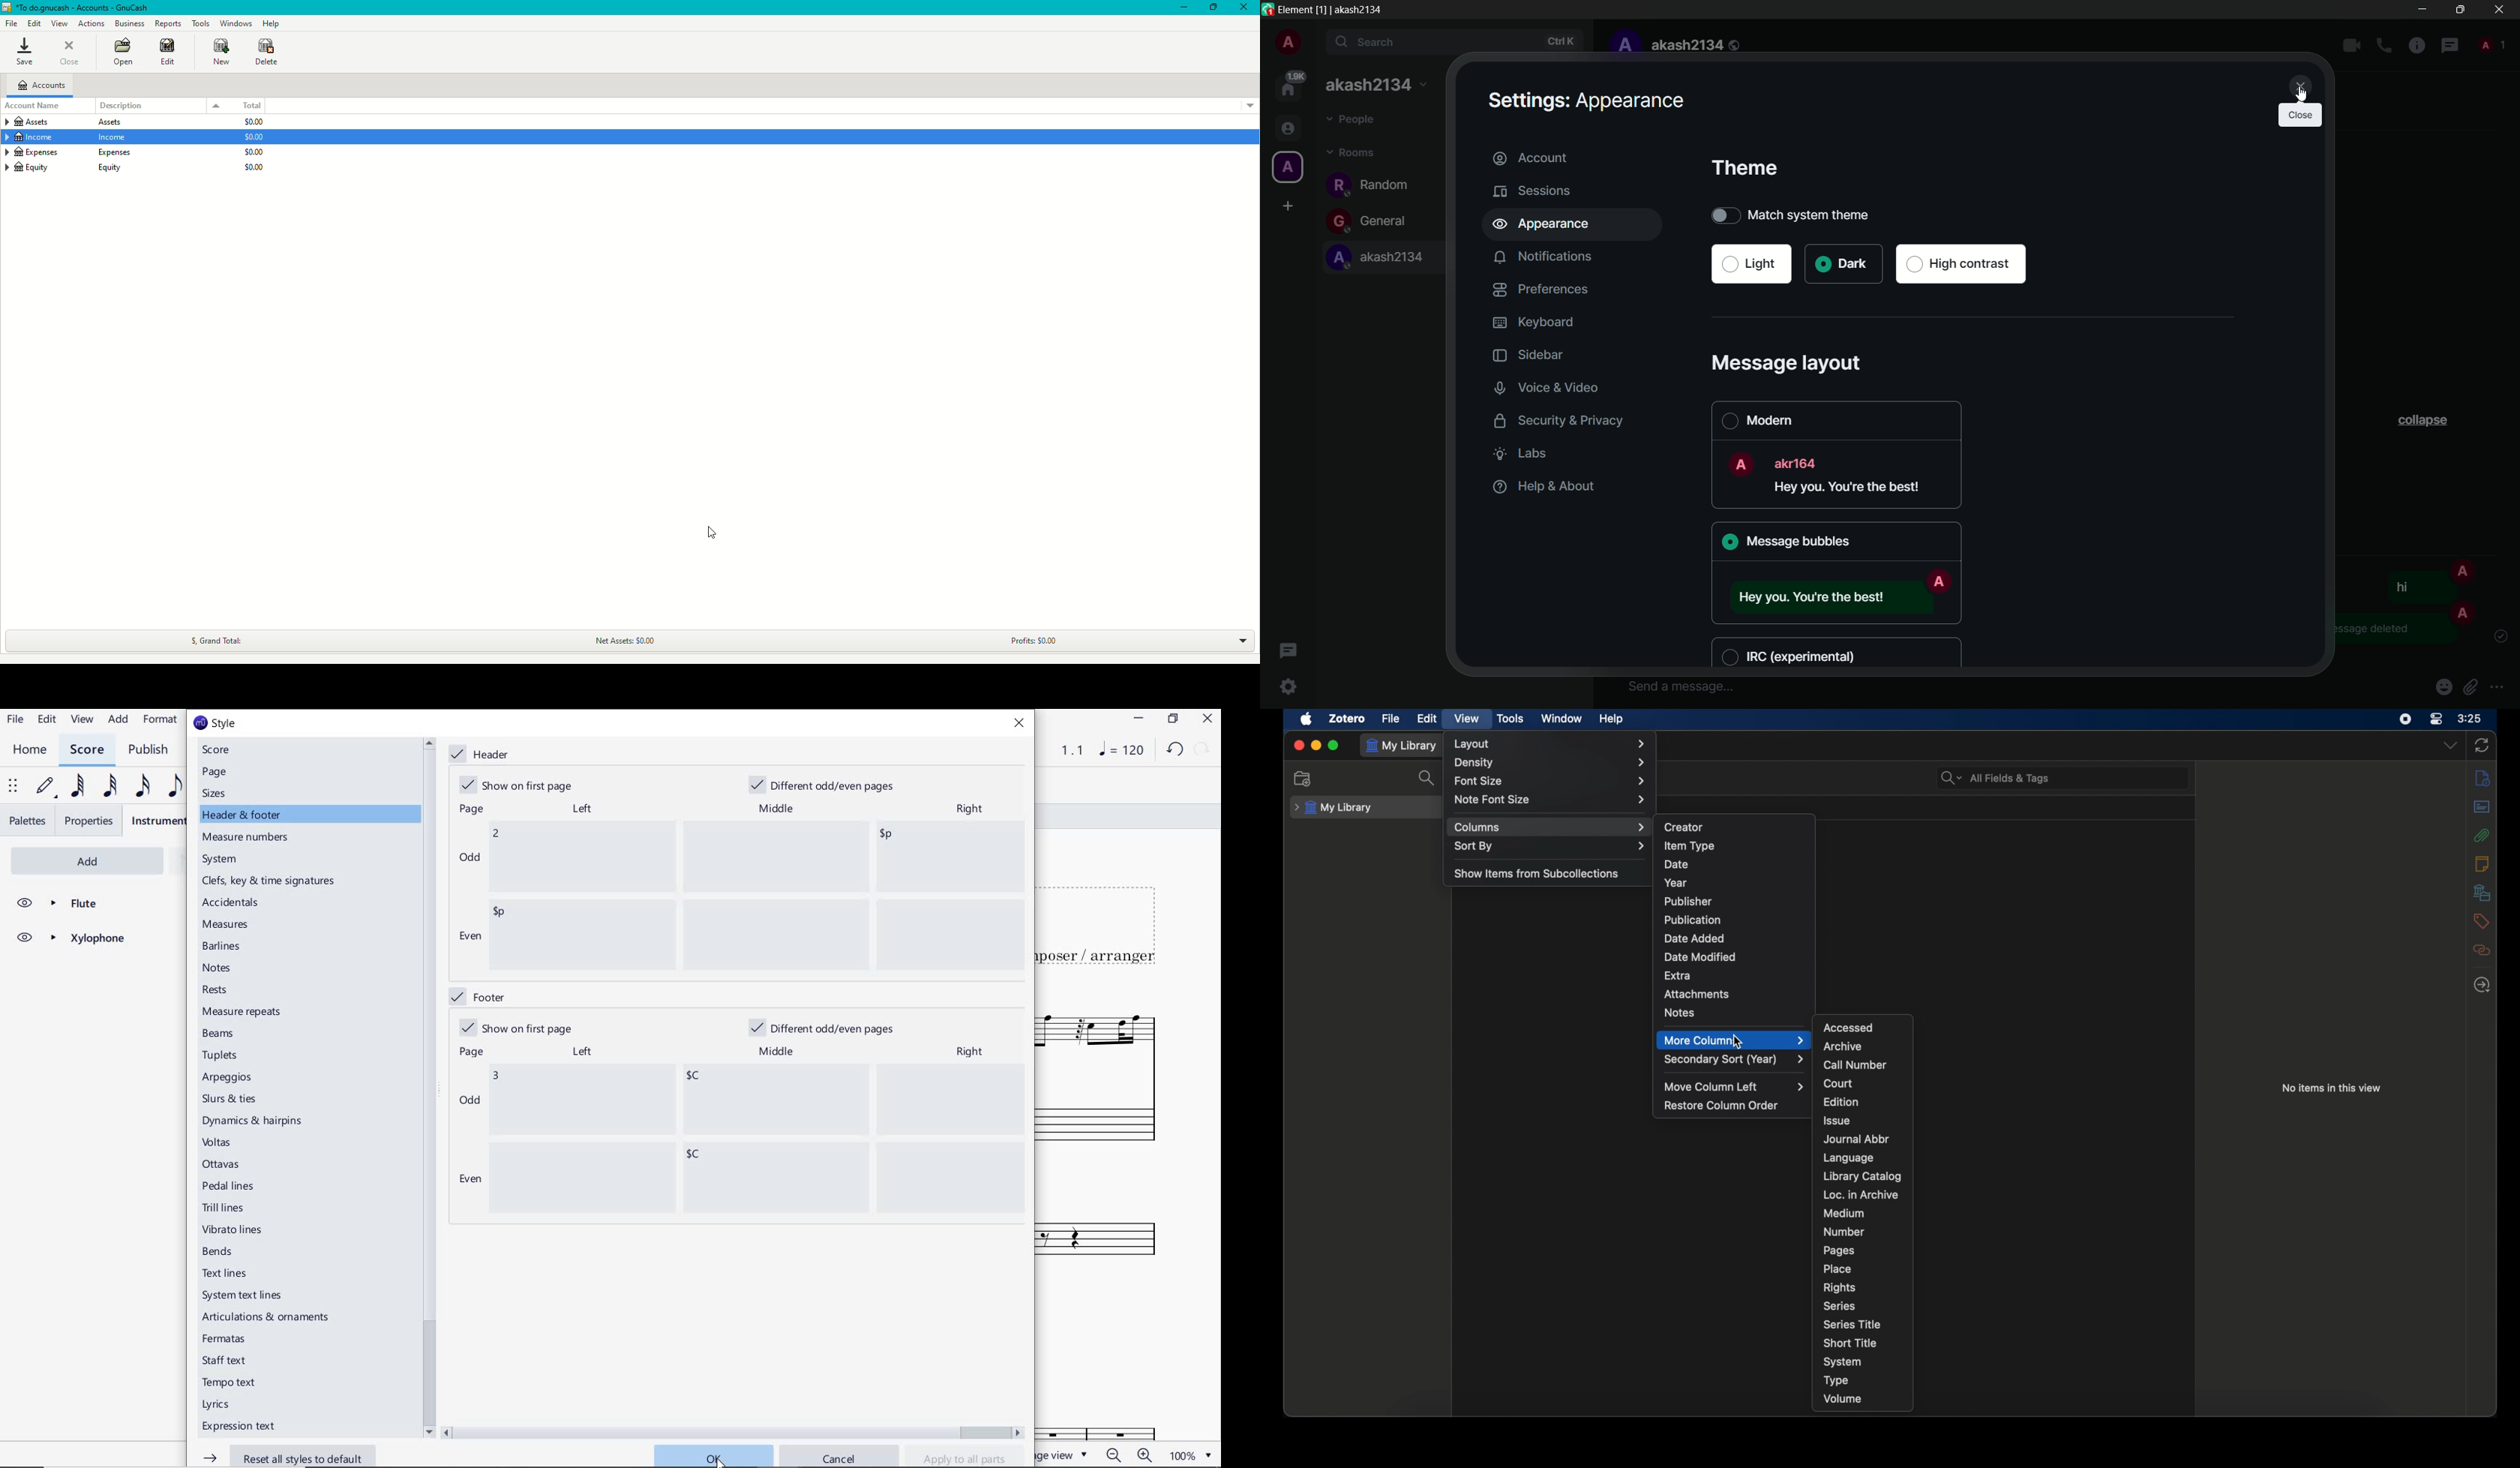 The image size is (2520, 1484). Describe the element at coordinates (1298, 745) in the screenshot. I see `close` at that location.